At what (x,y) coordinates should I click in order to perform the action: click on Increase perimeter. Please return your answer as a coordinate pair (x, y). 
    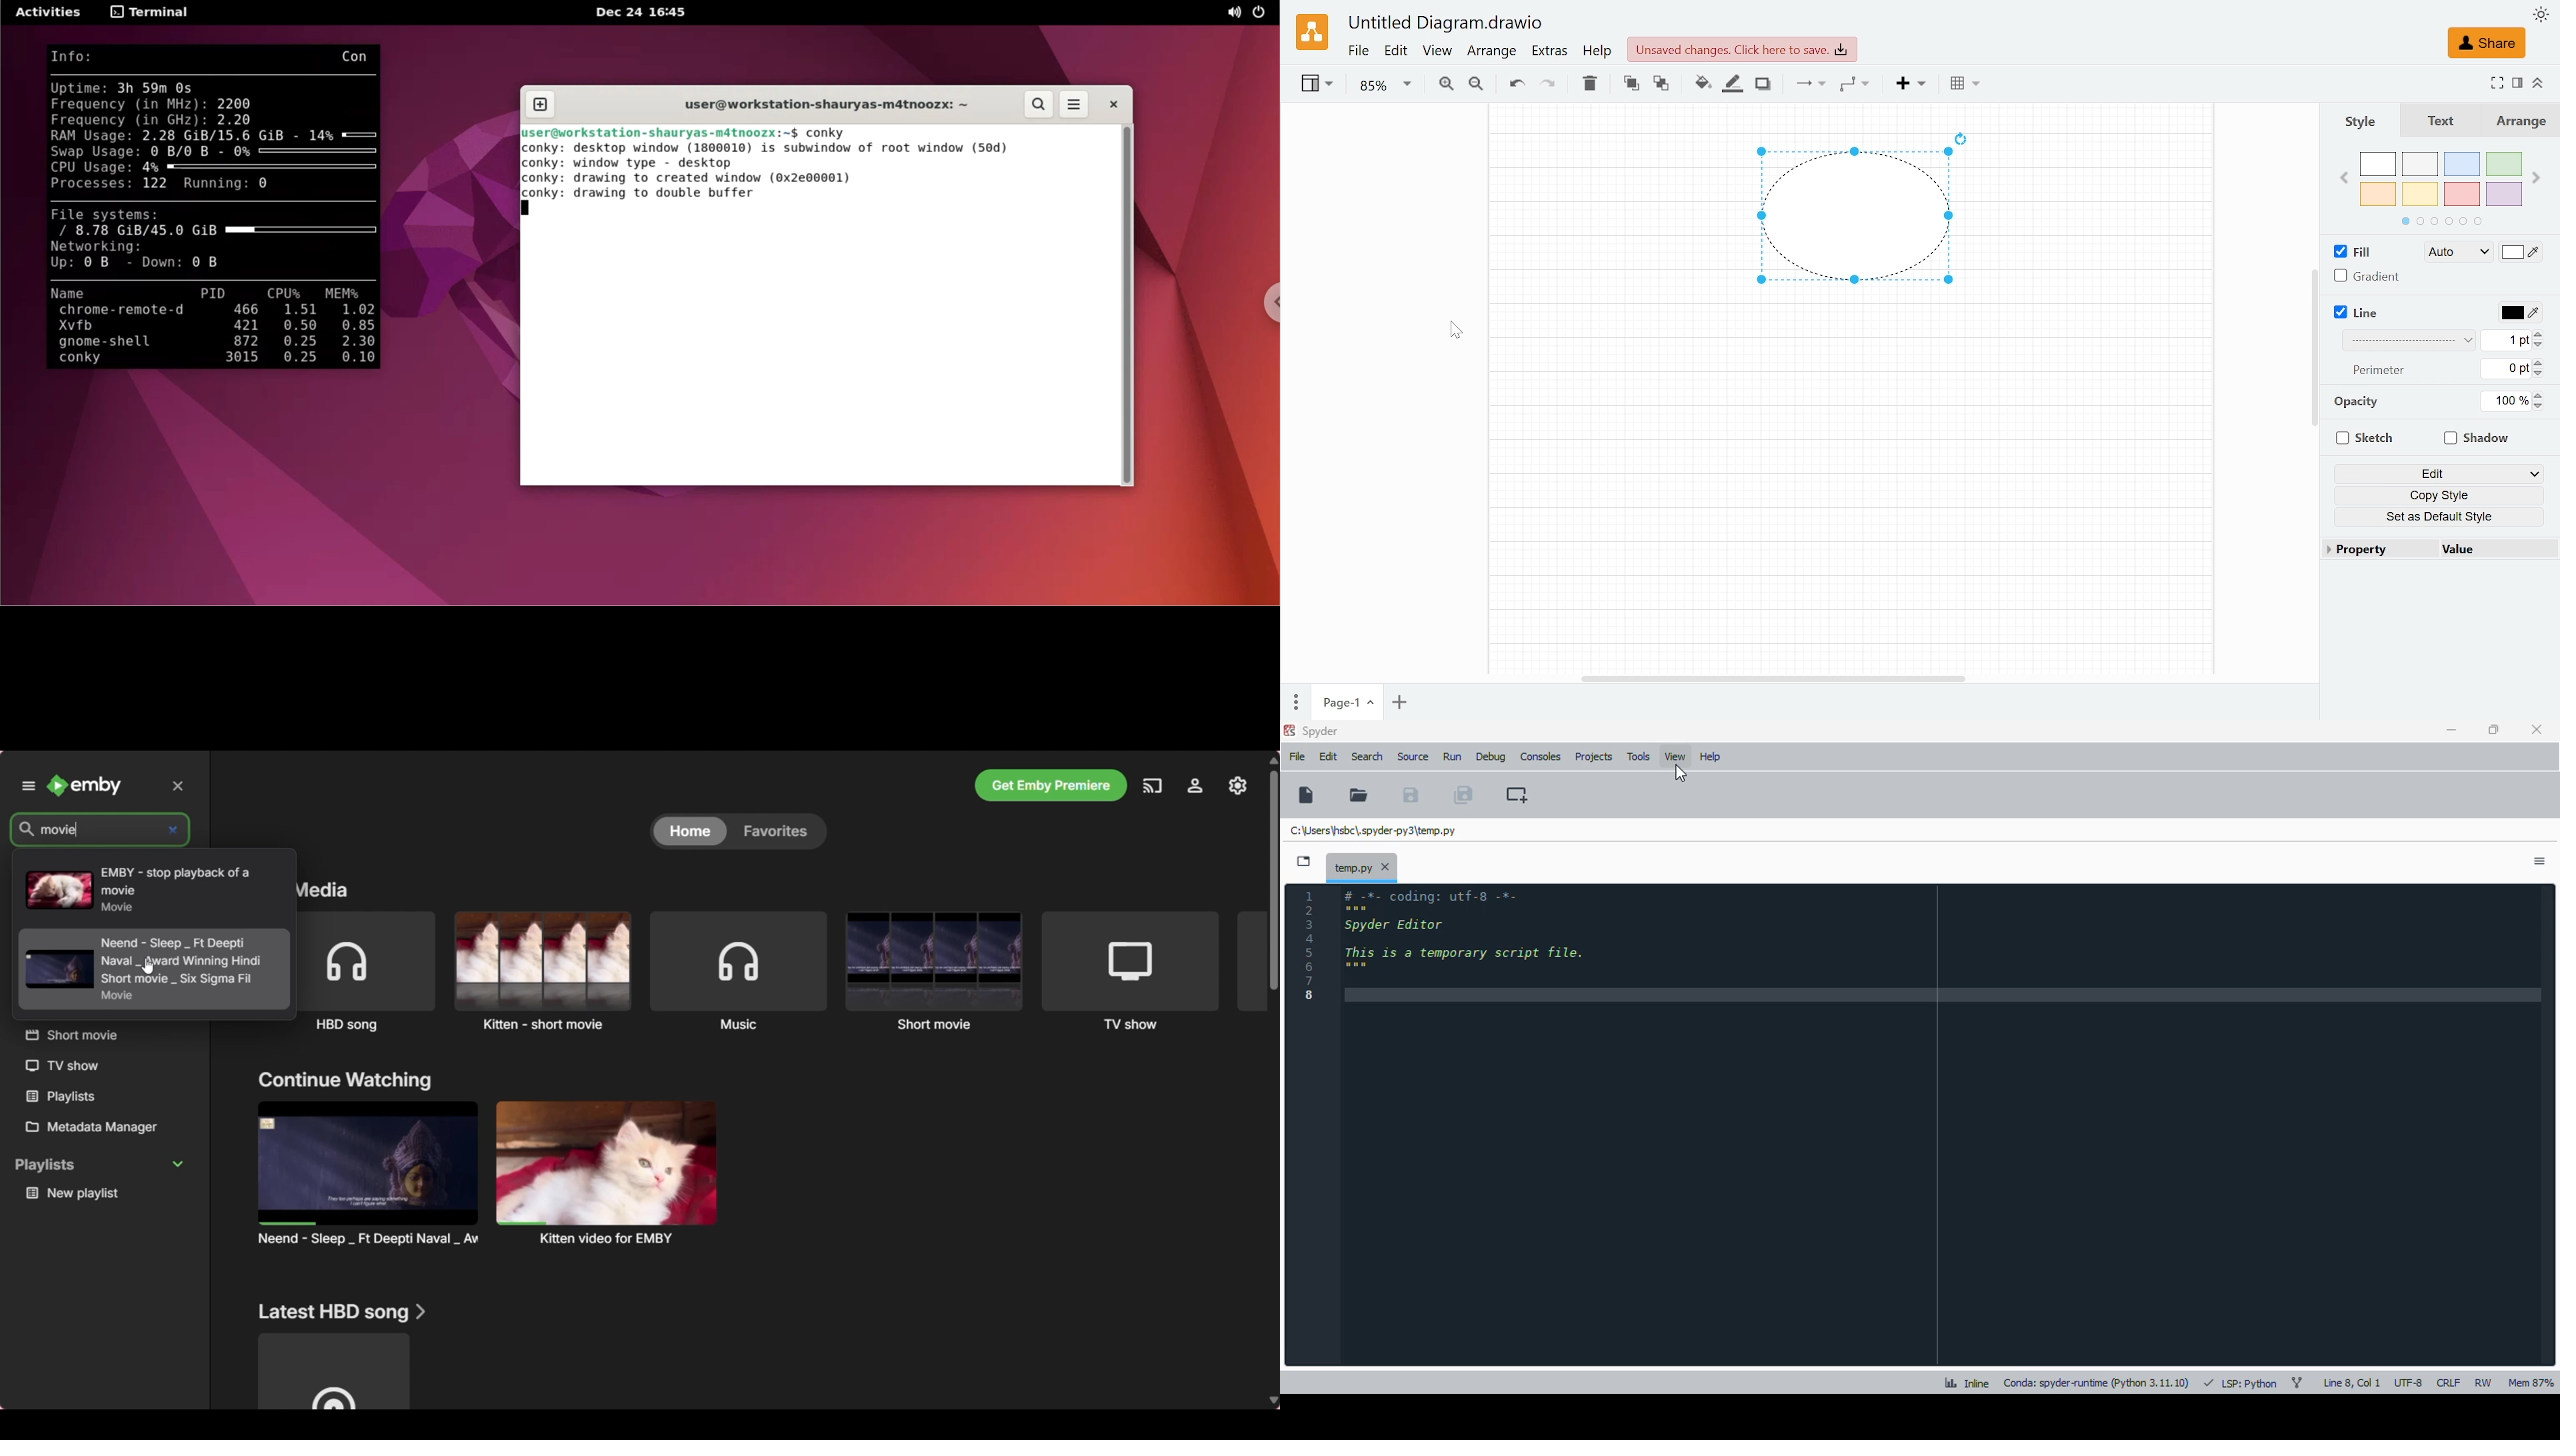
    Looking at the image, I should click on (2541, 362).